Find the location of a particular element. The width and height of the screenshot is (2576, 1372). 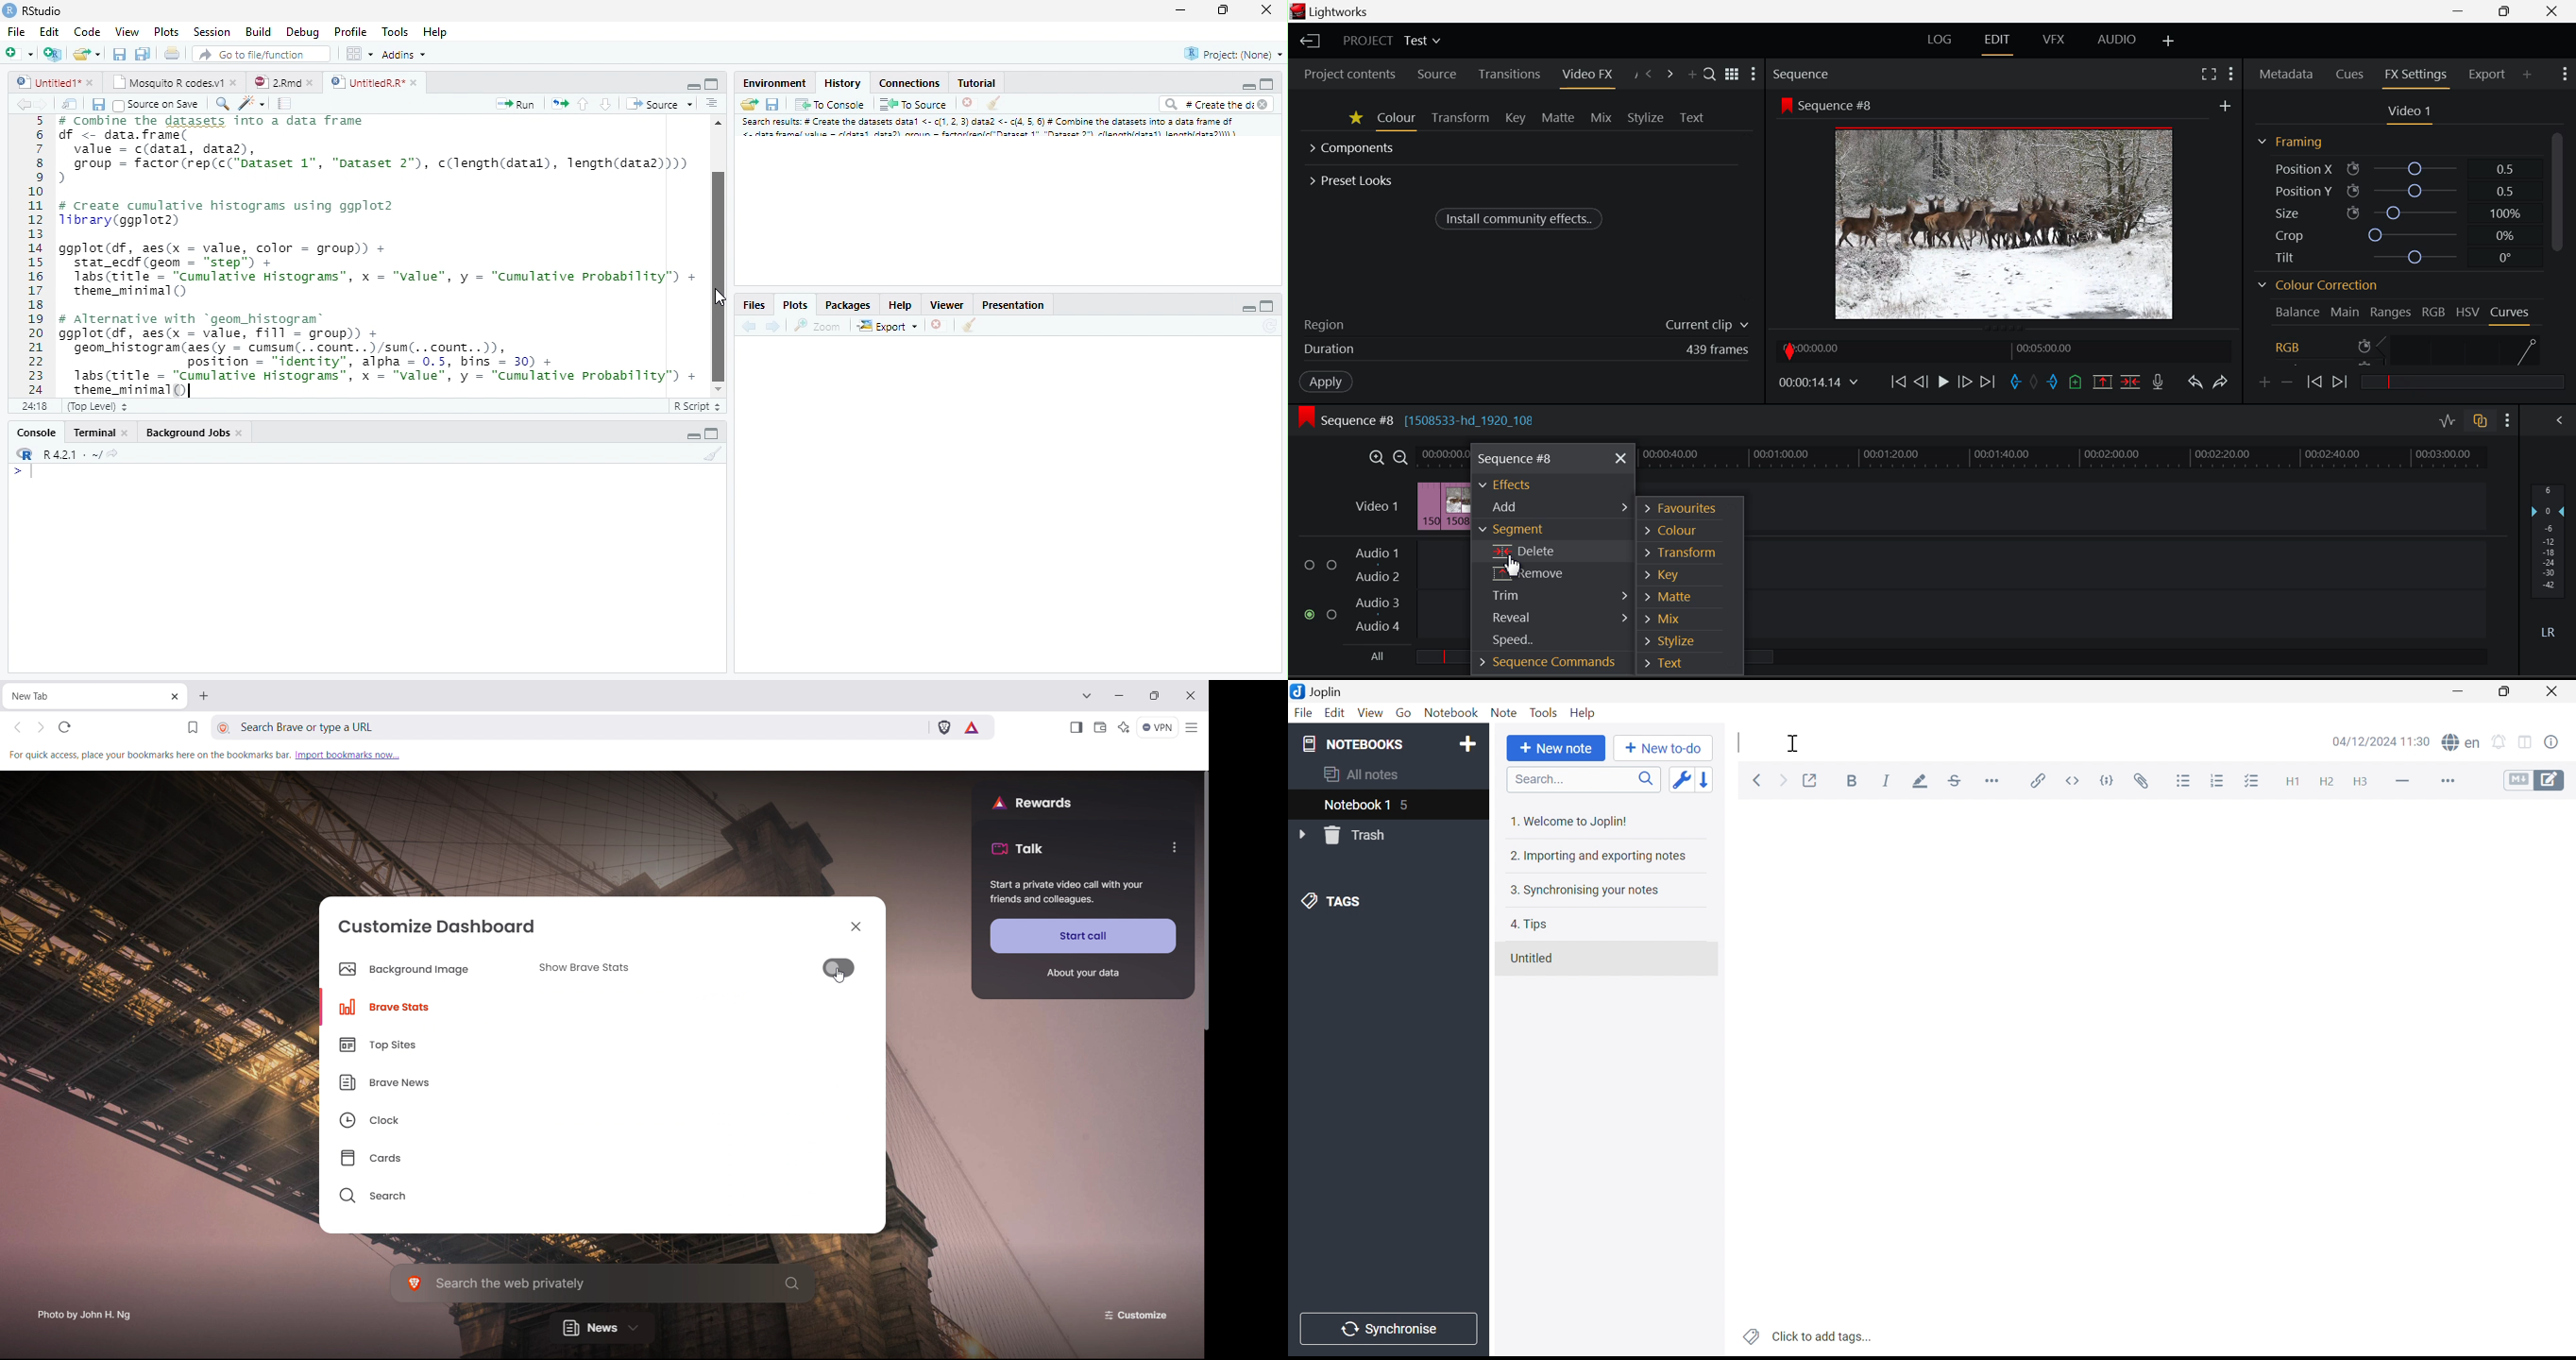

Toggle sort order field is located at coordinates (1679, 779).